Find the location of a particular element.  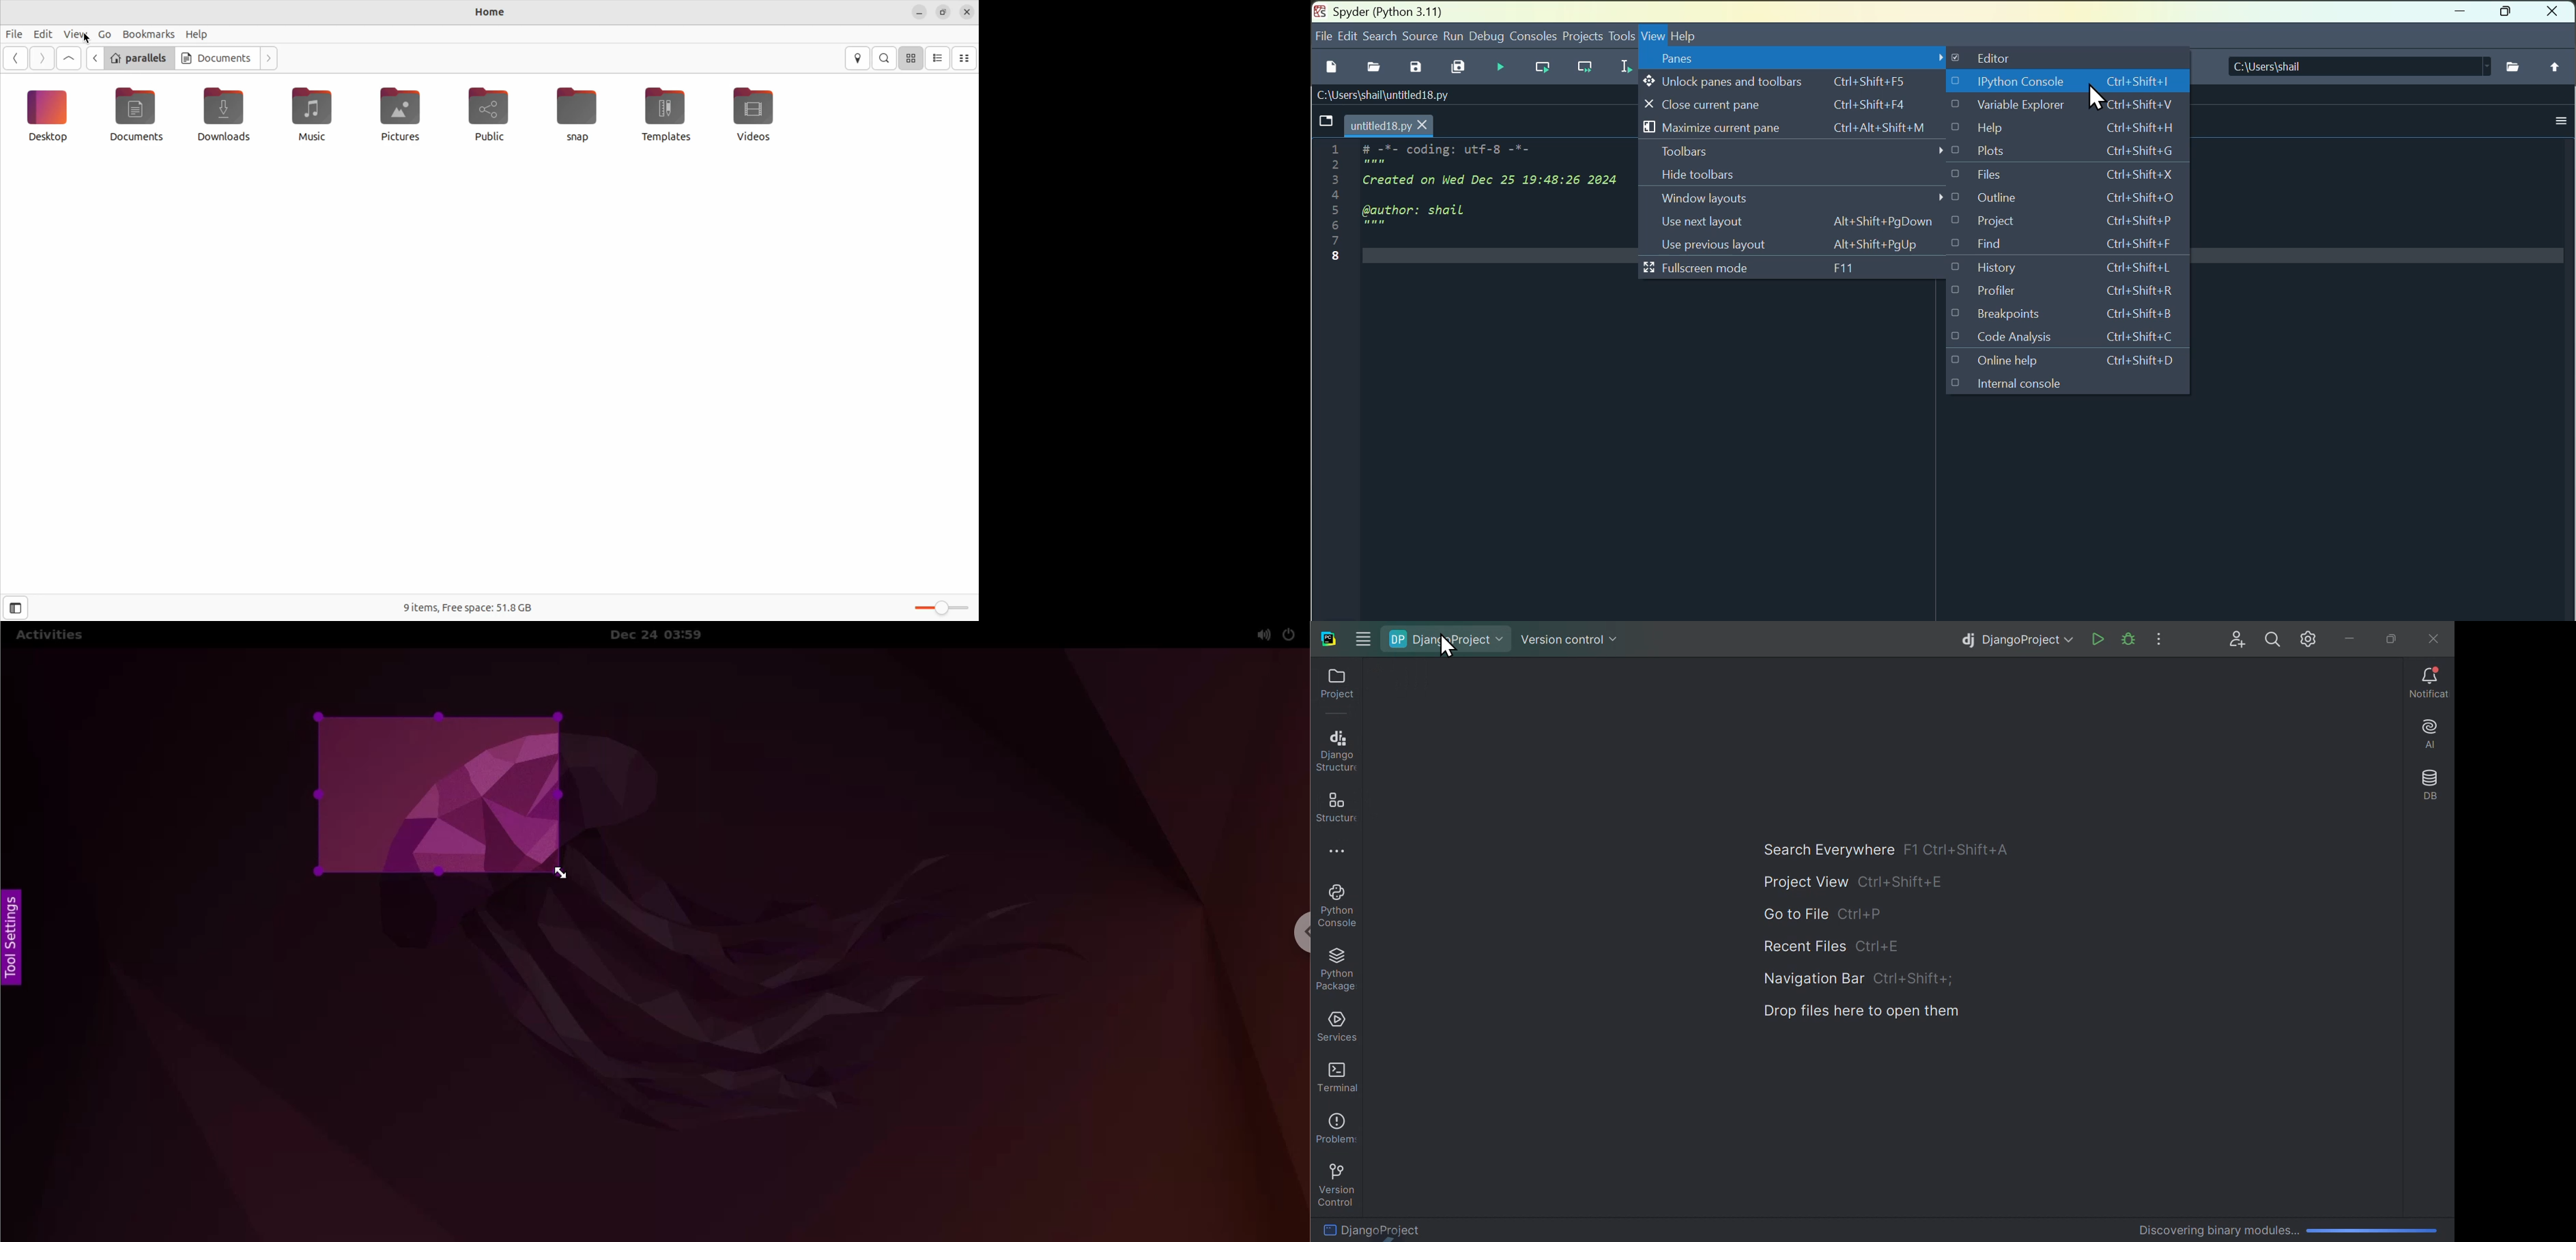

structure is located at coordinates (1333, 807).